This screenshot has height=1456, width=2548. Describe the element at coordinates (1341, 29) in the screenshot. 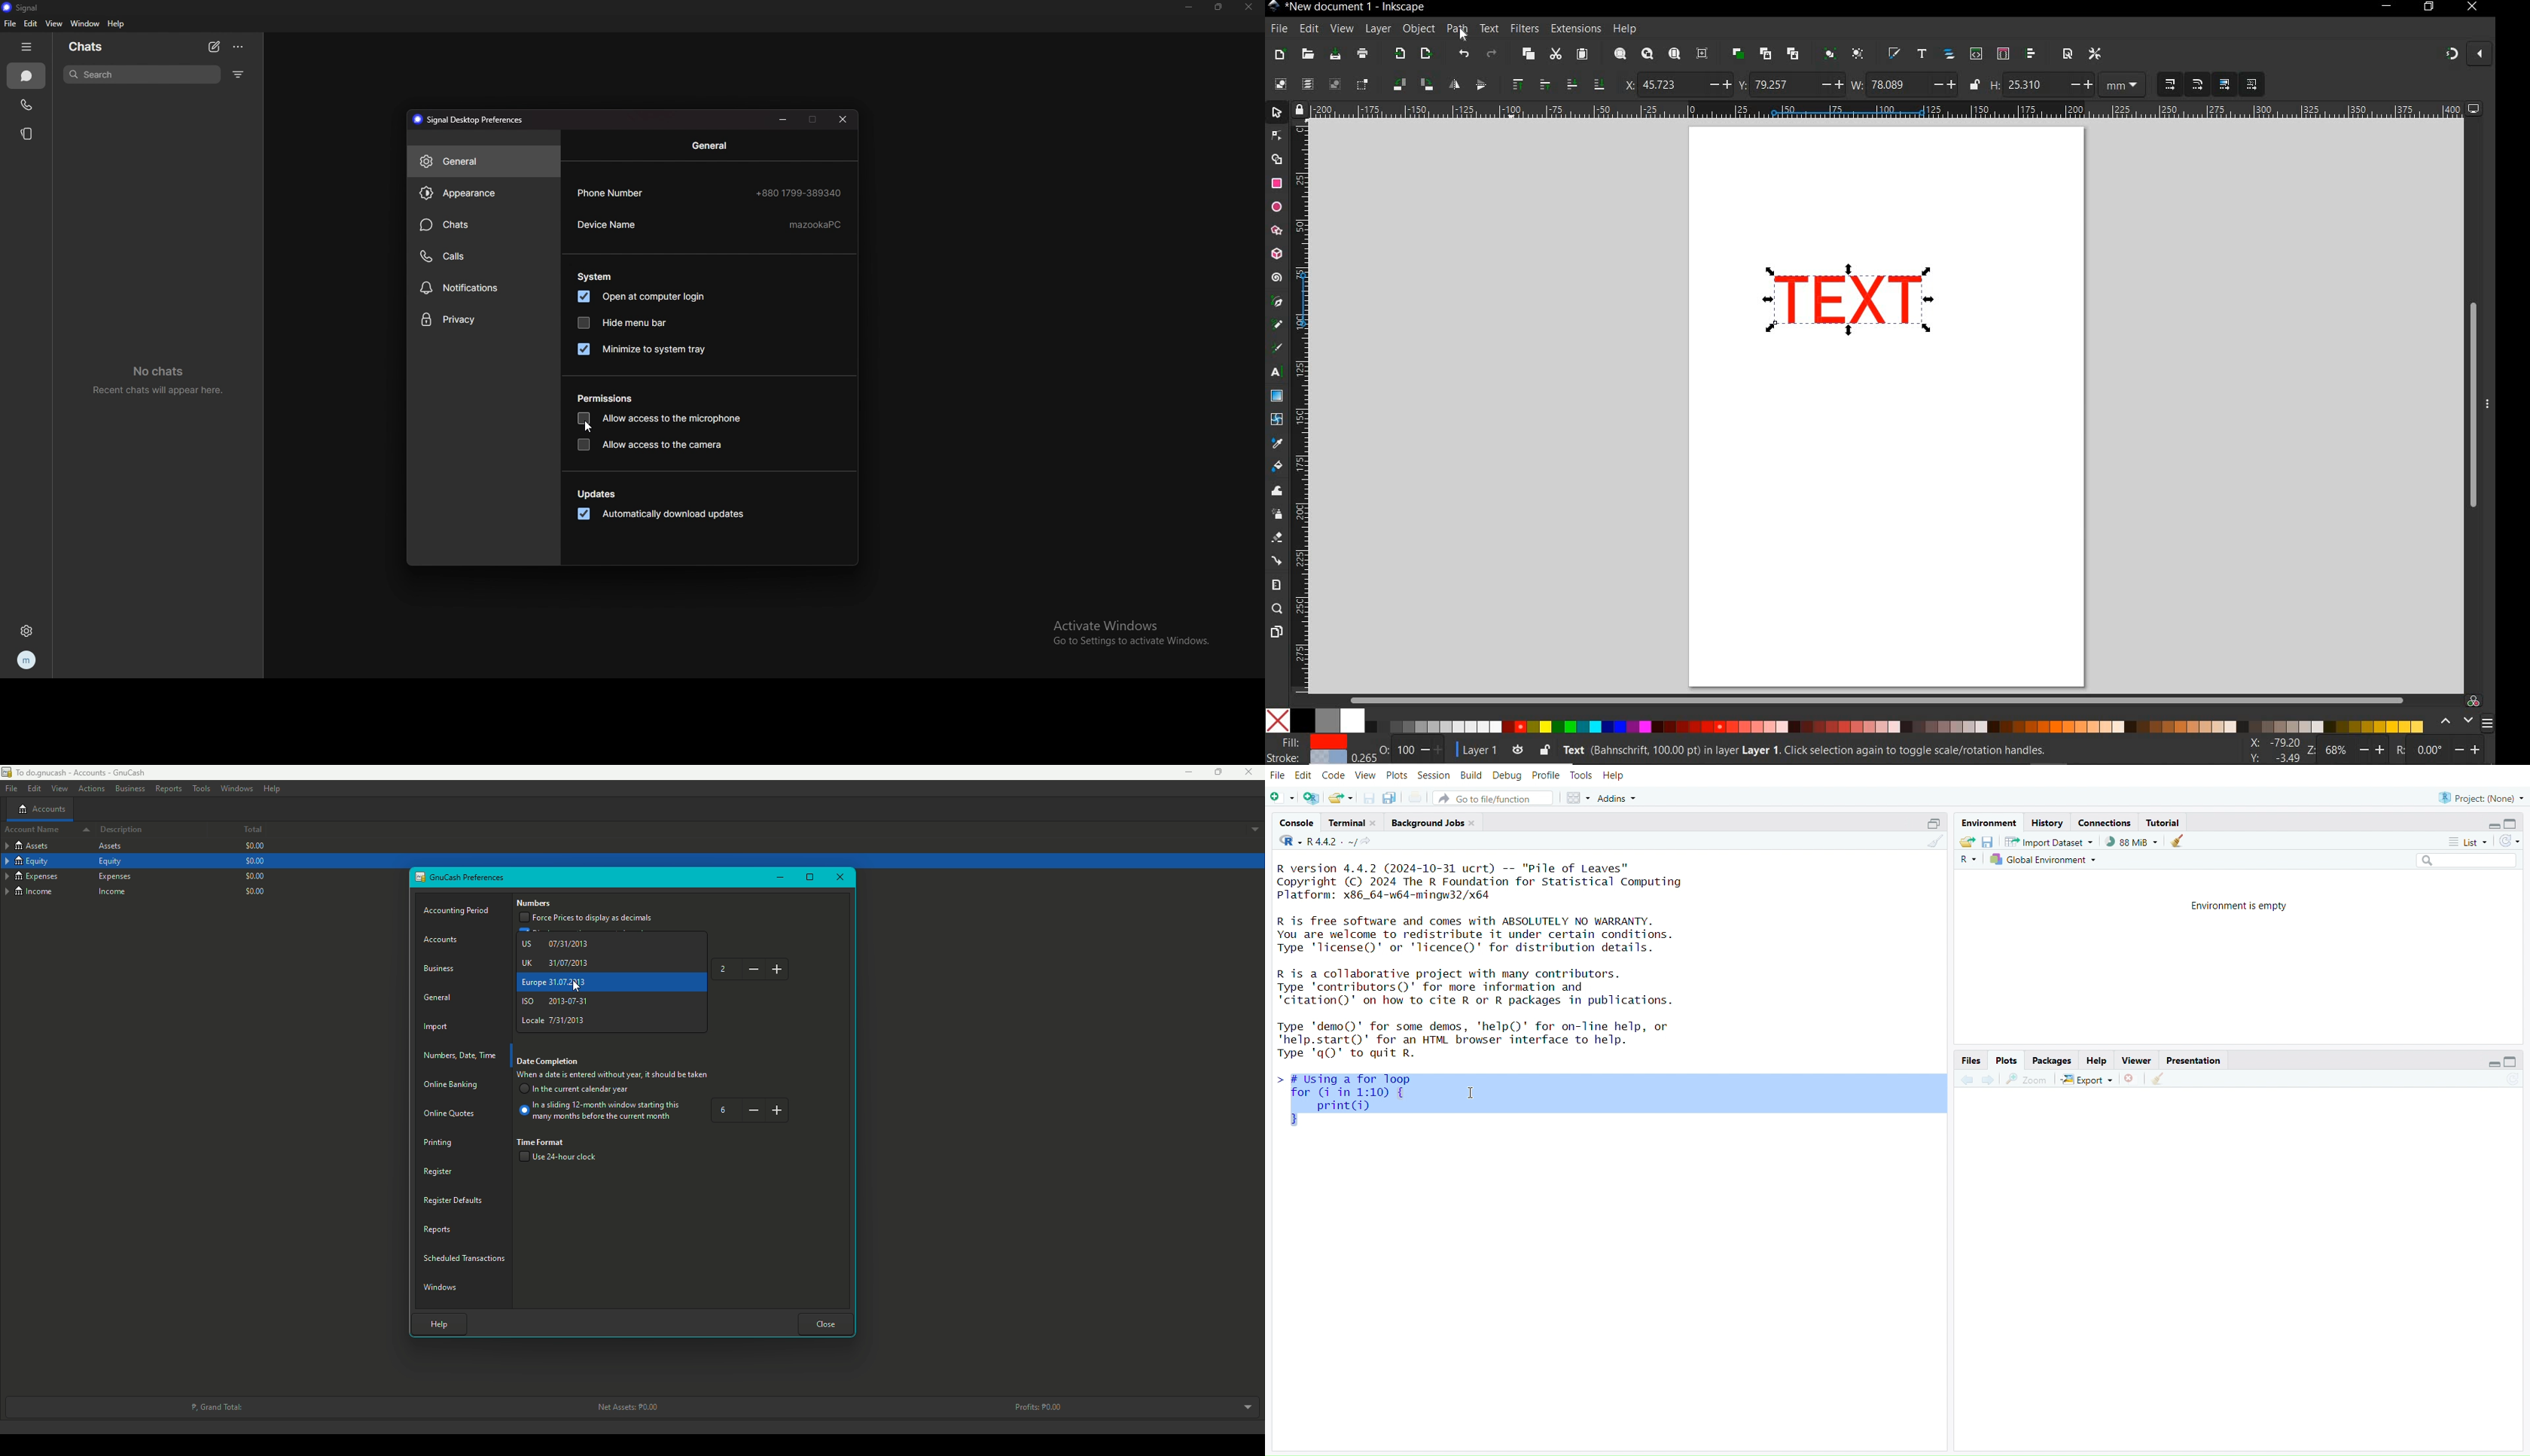

I see `VIEW` at that location.